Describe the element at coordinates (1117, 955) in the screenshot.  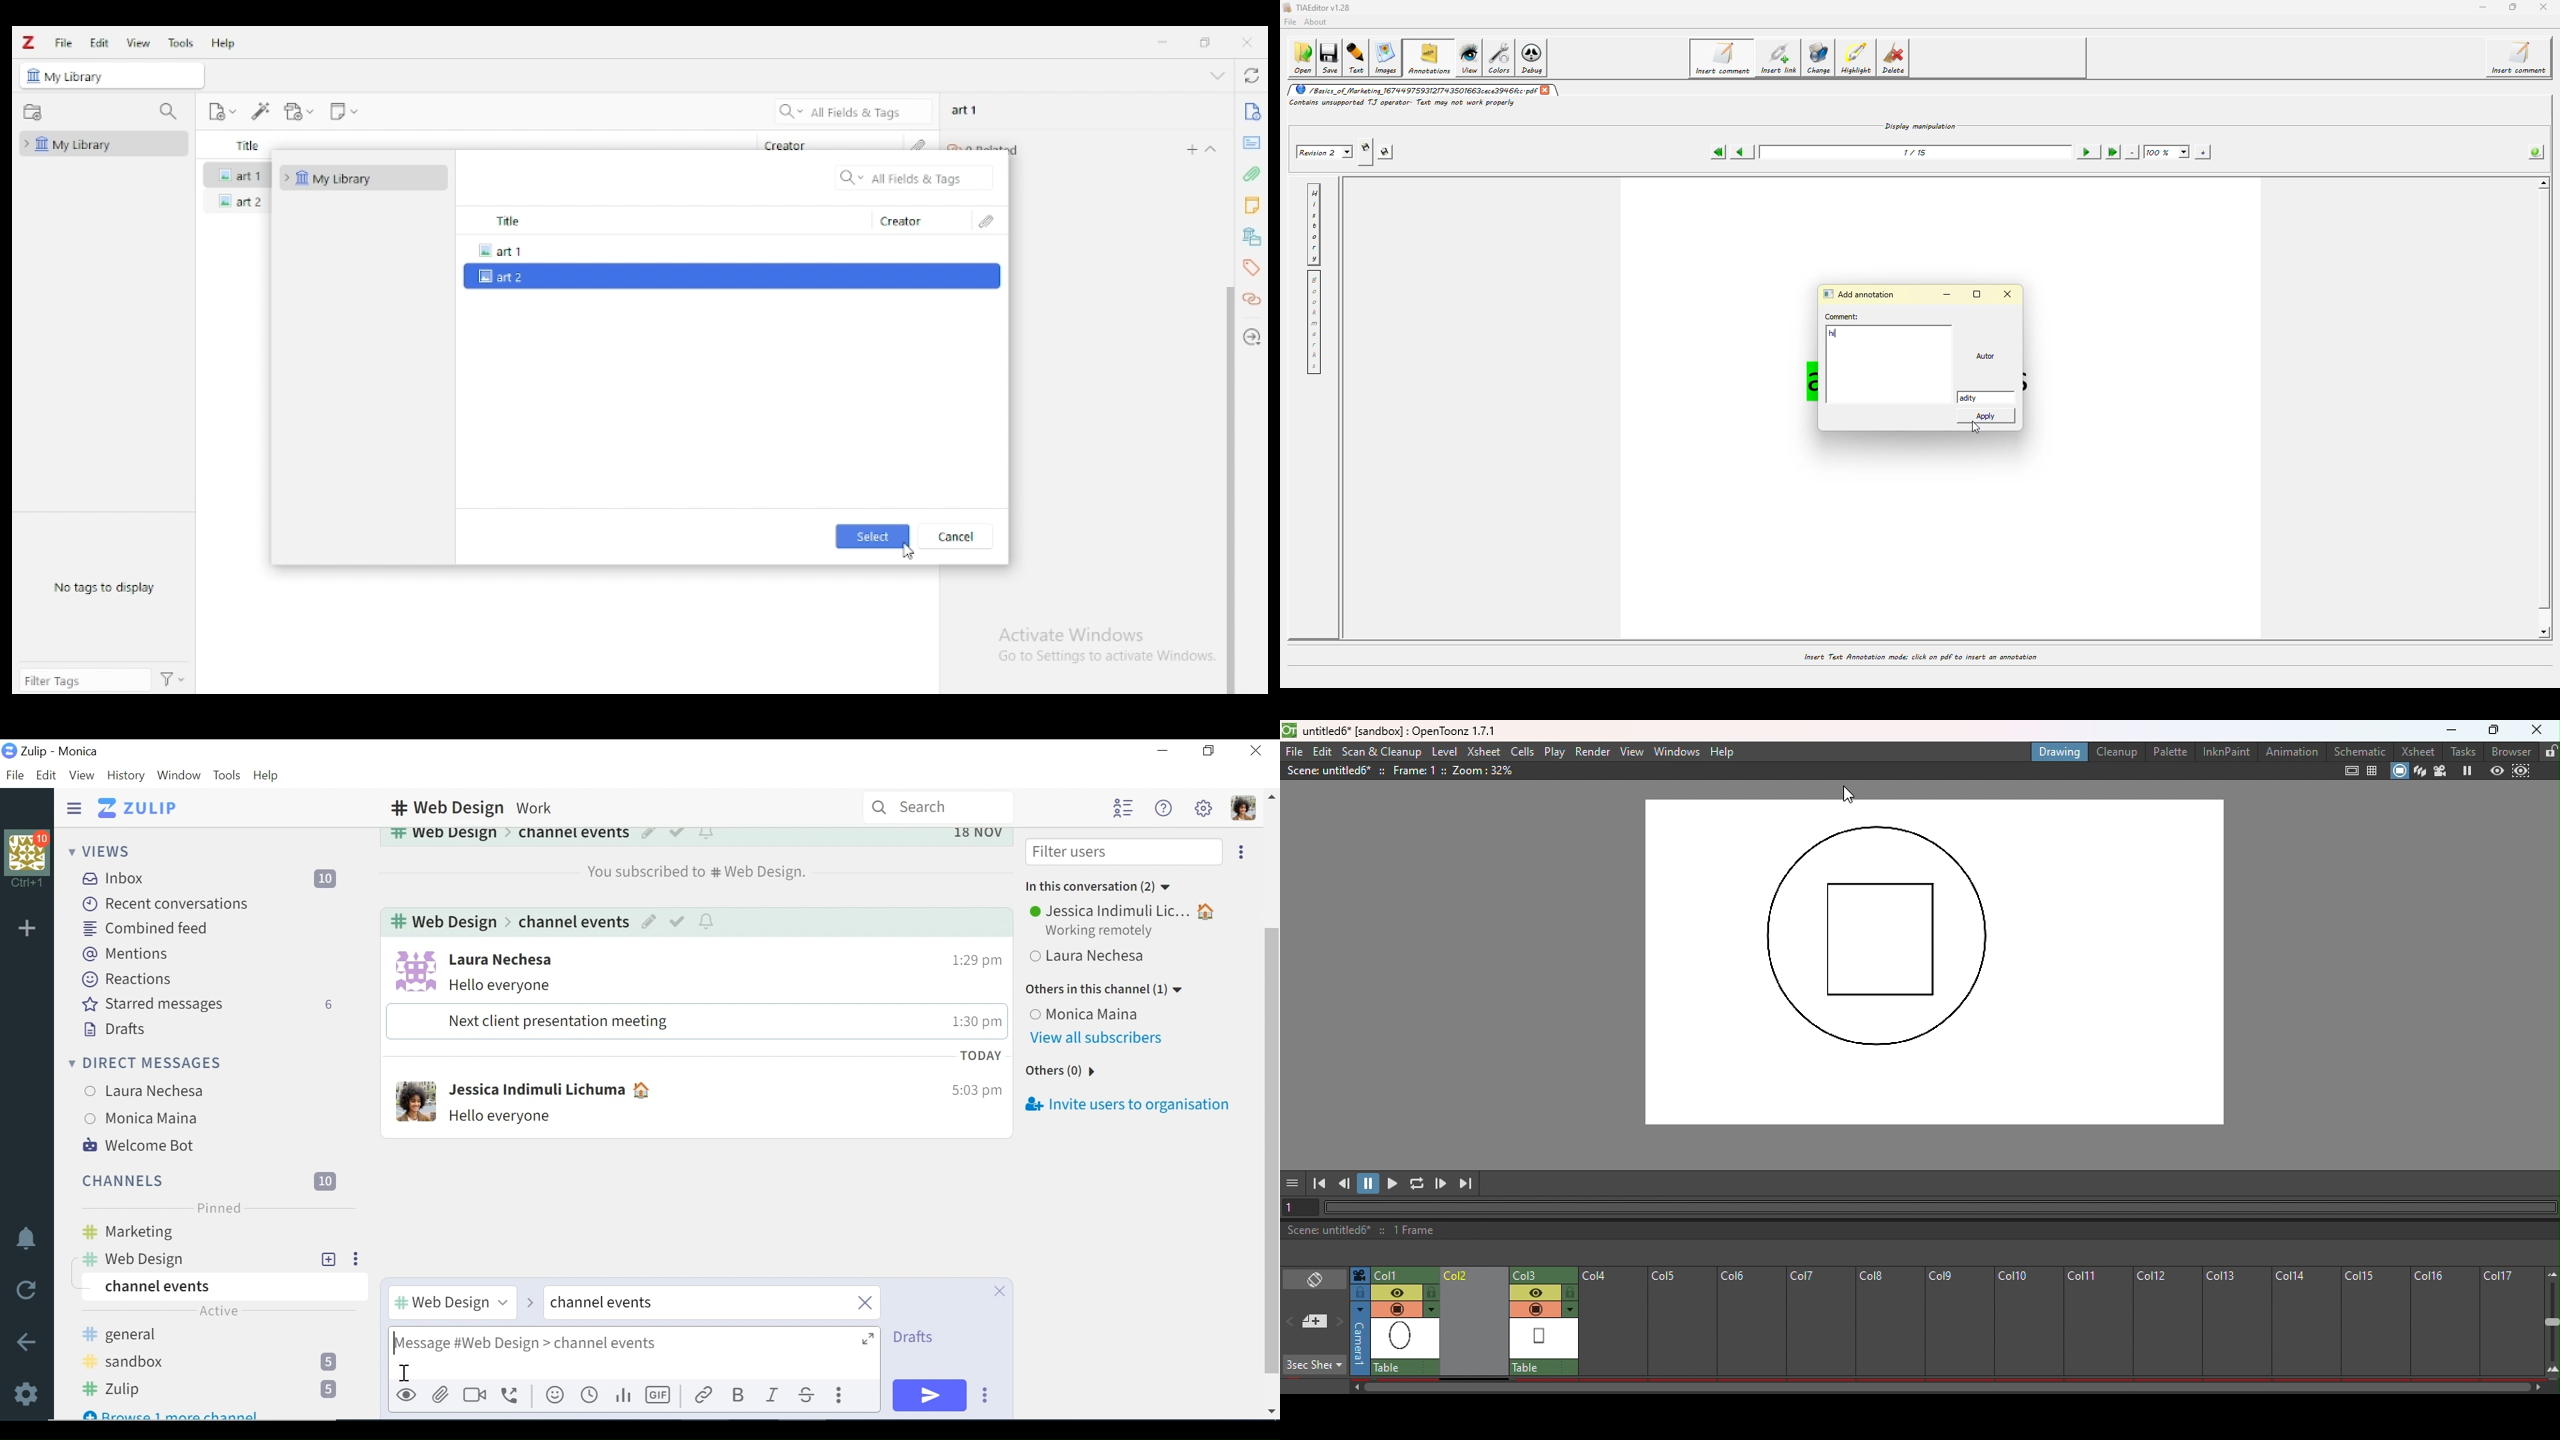
I see `User` at that location.